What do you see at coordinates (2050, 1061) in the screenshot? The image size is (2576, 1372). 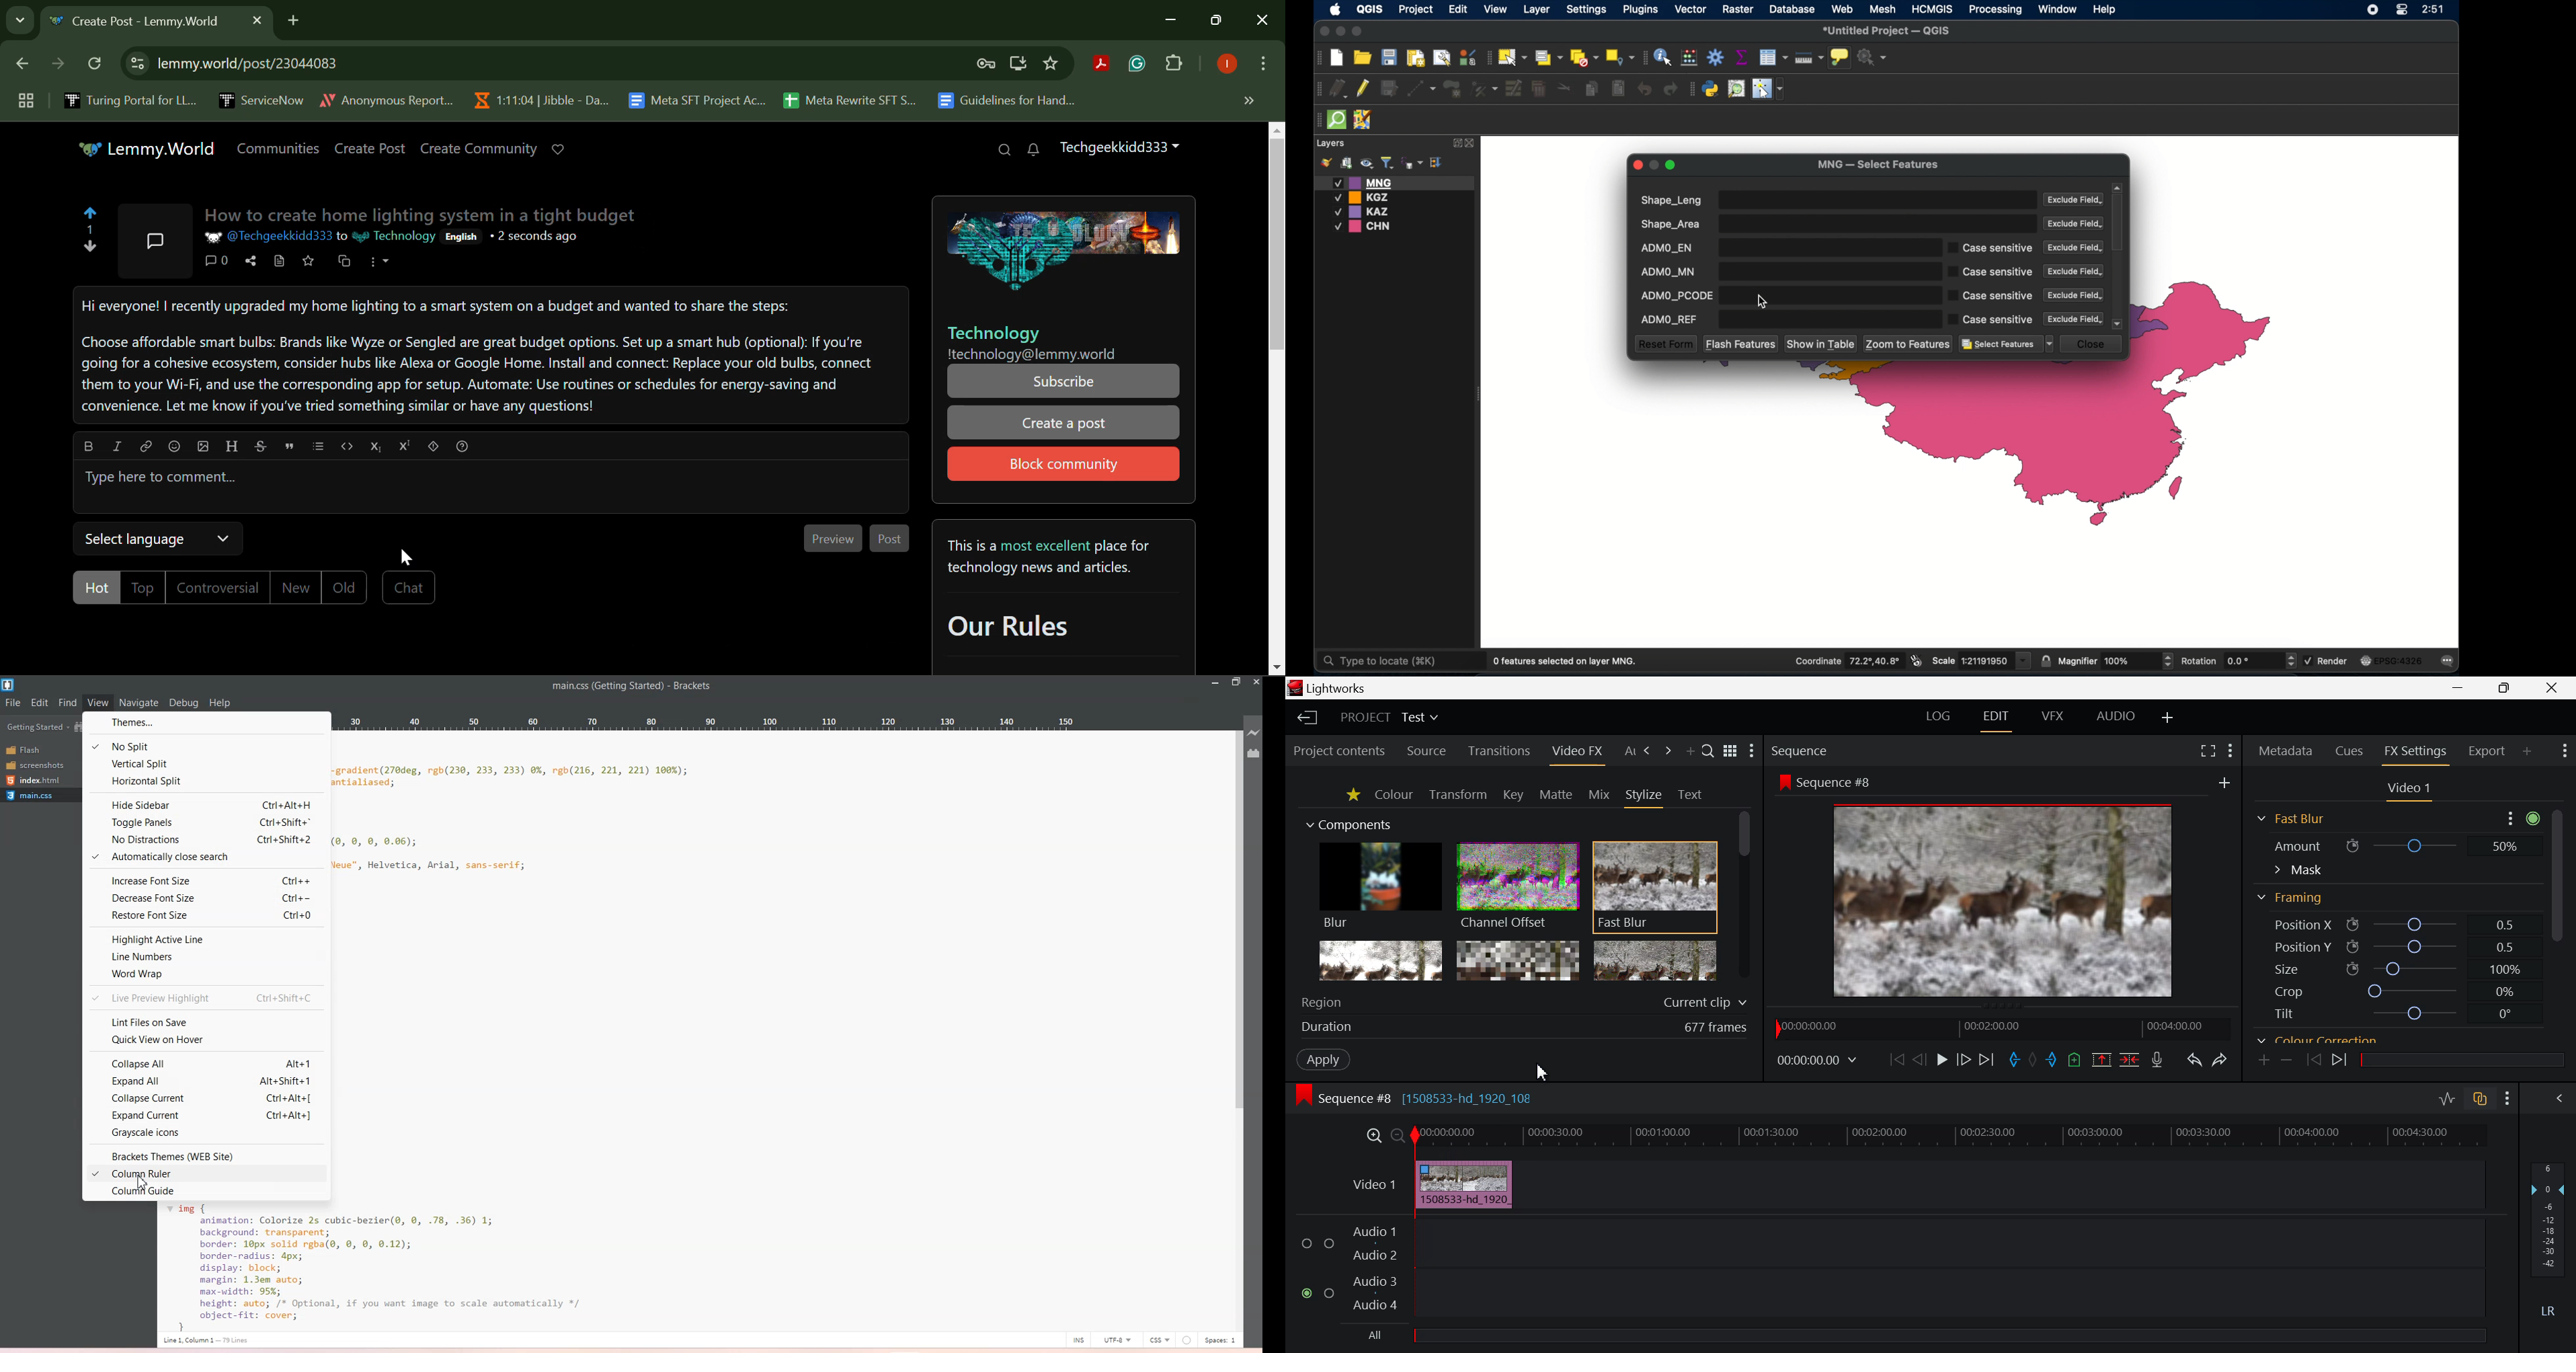 I see `Mark Out` at bounding box center [2050, 1061].